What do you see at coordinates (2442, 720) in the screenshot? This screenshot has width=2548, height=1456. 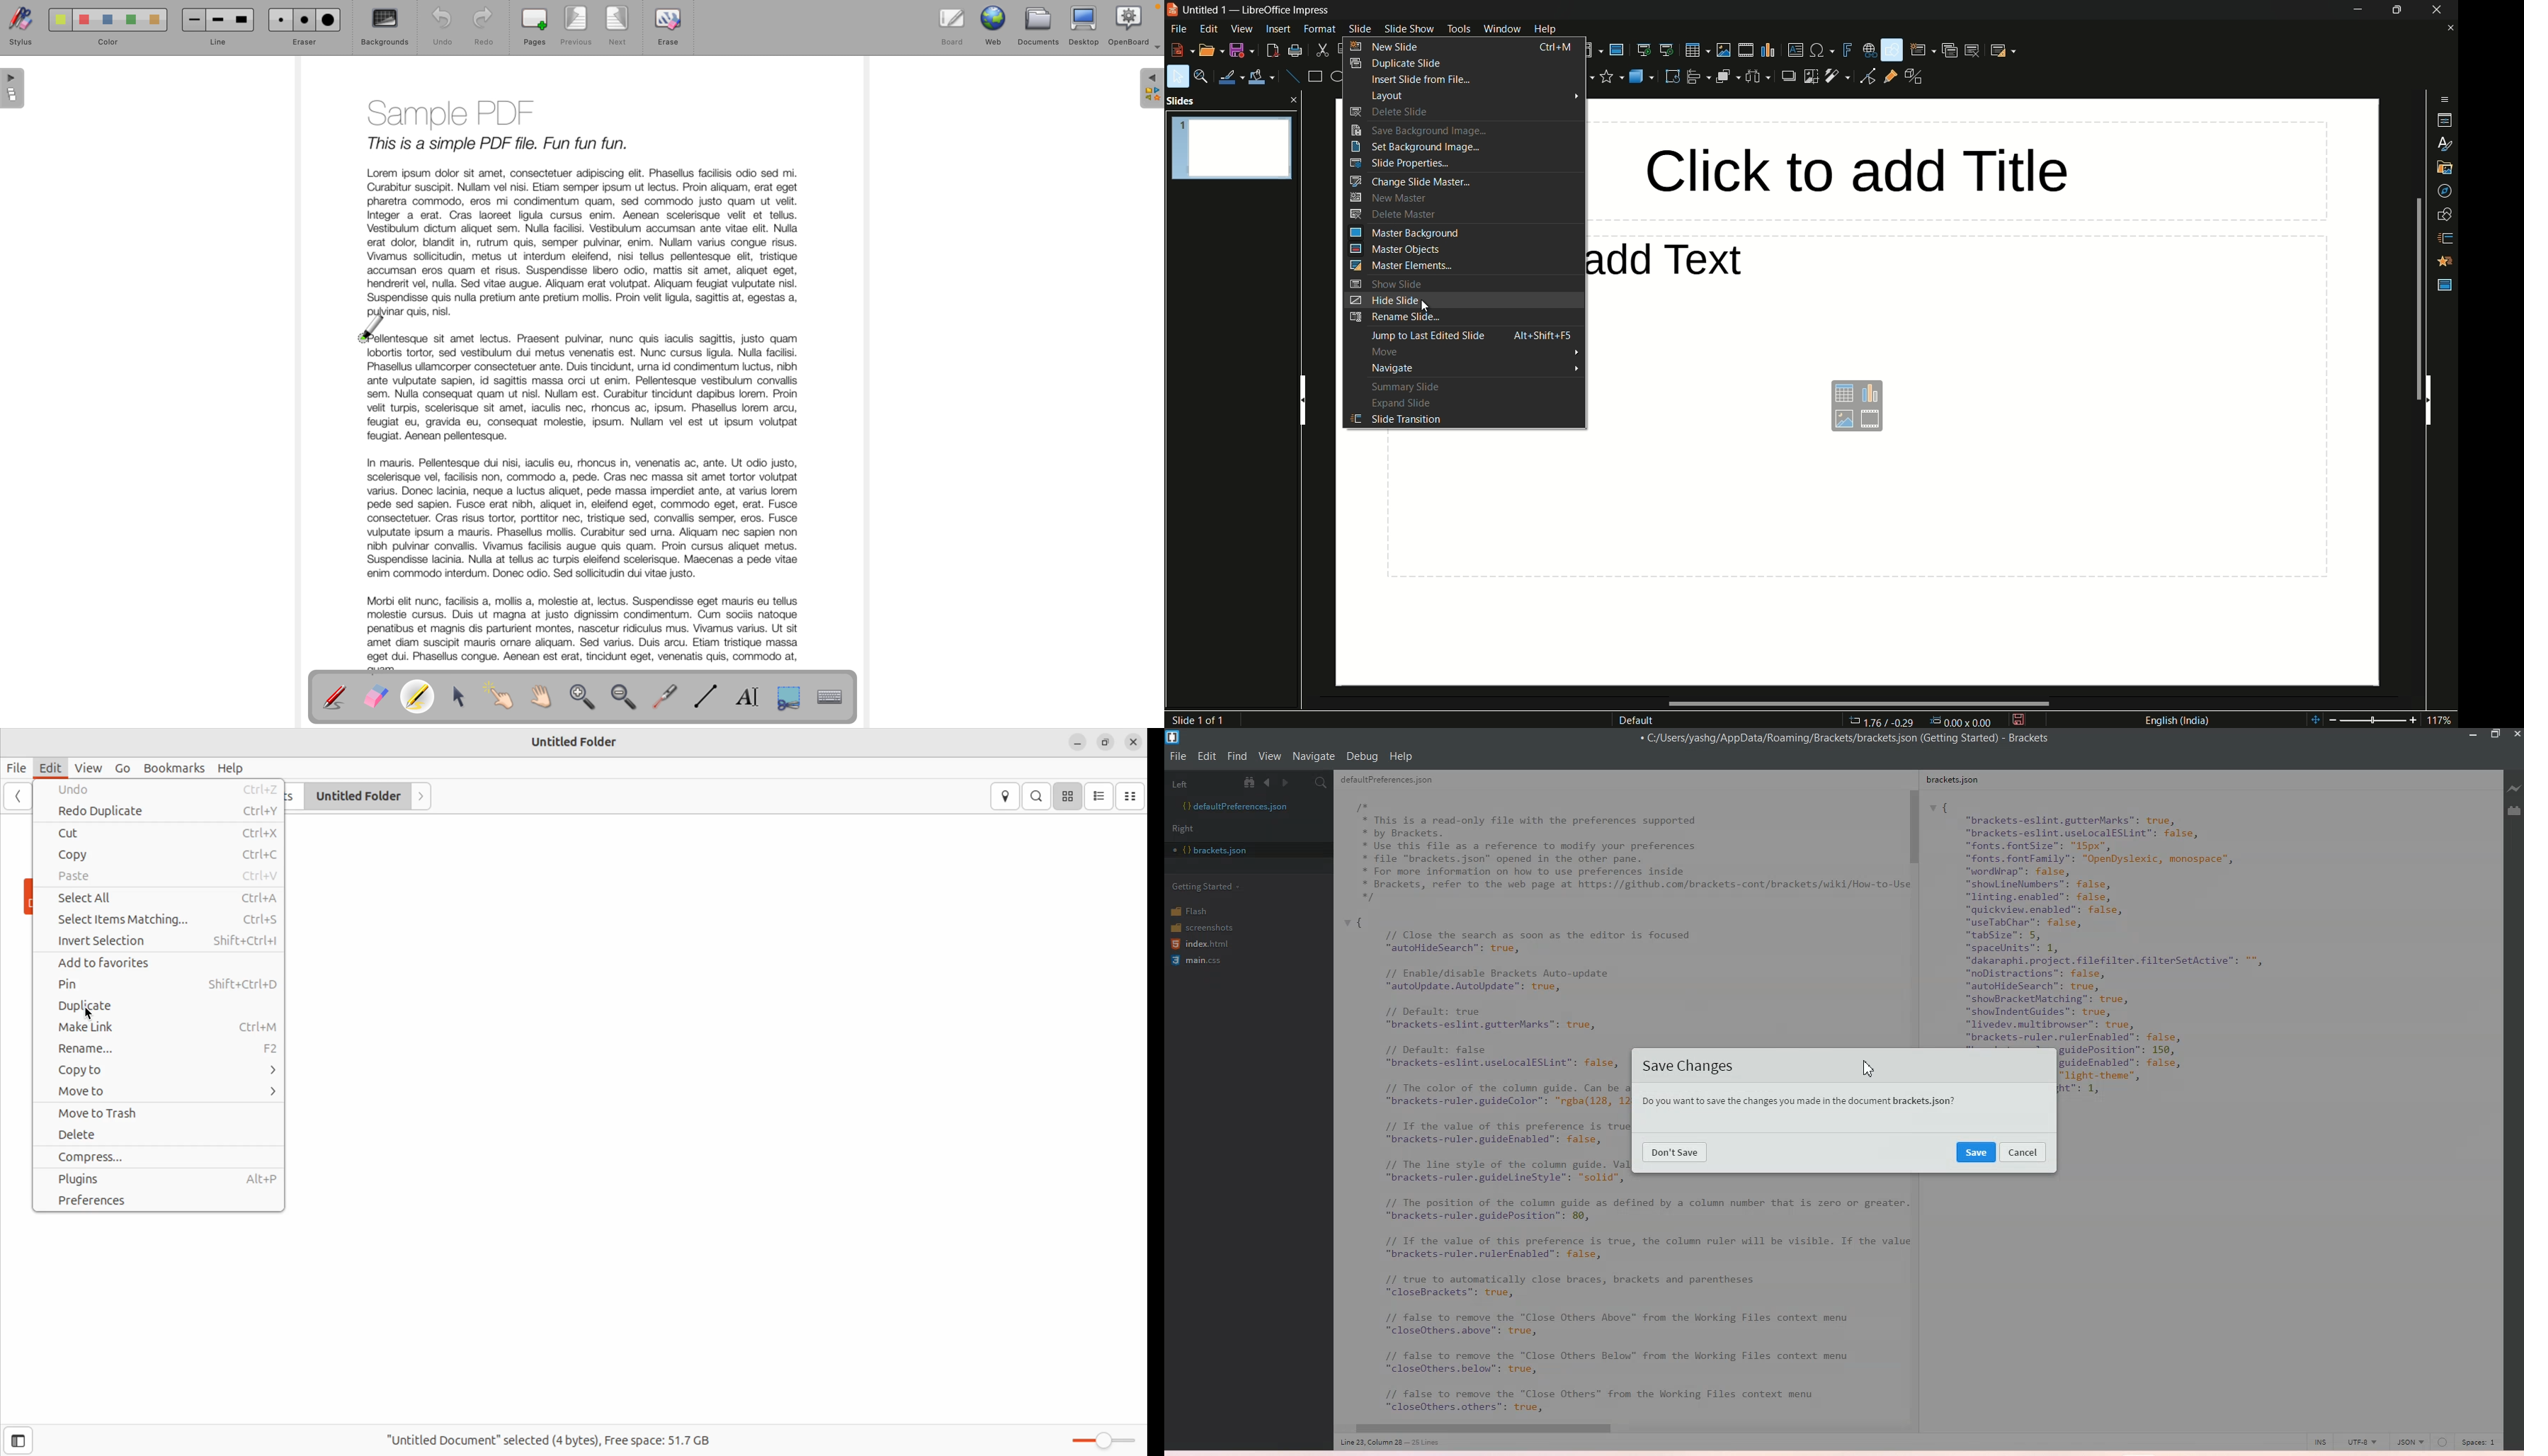 I see `117%` at bounding box center [2442, 720].